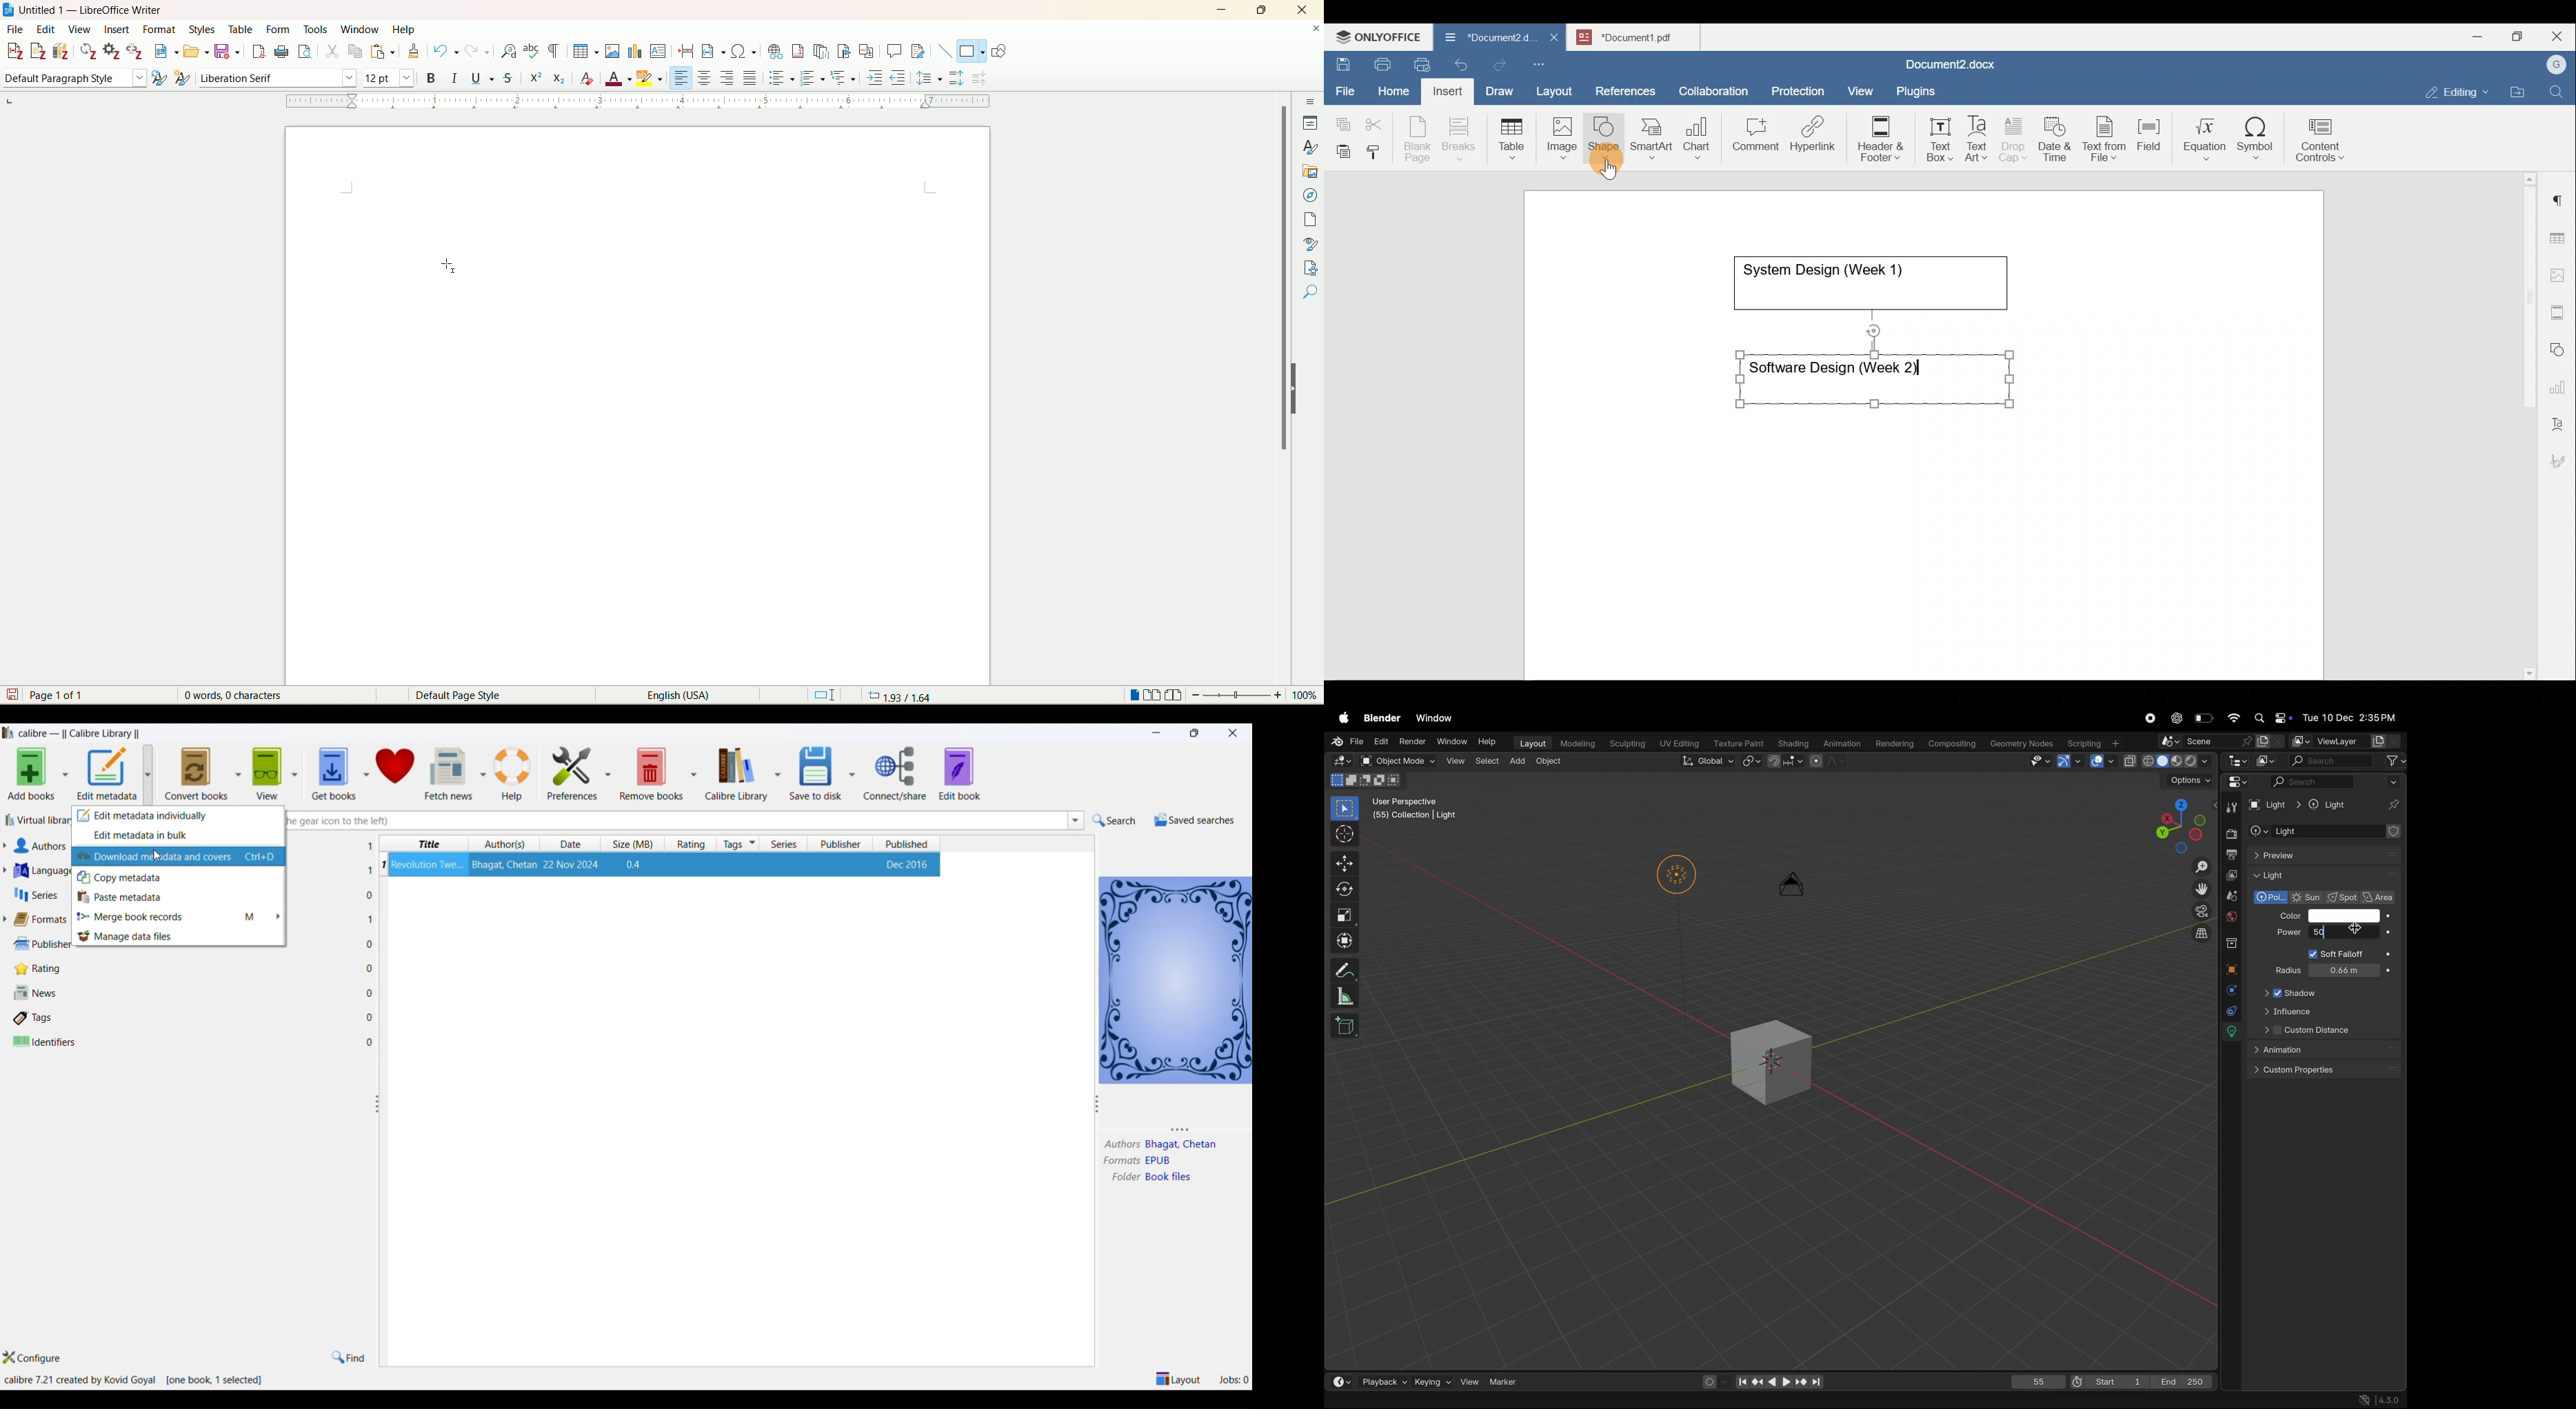 Image resolution: width=2576 pixels, height=1428 pixels. I want to click on Shapes settings, so click(2560, 348).